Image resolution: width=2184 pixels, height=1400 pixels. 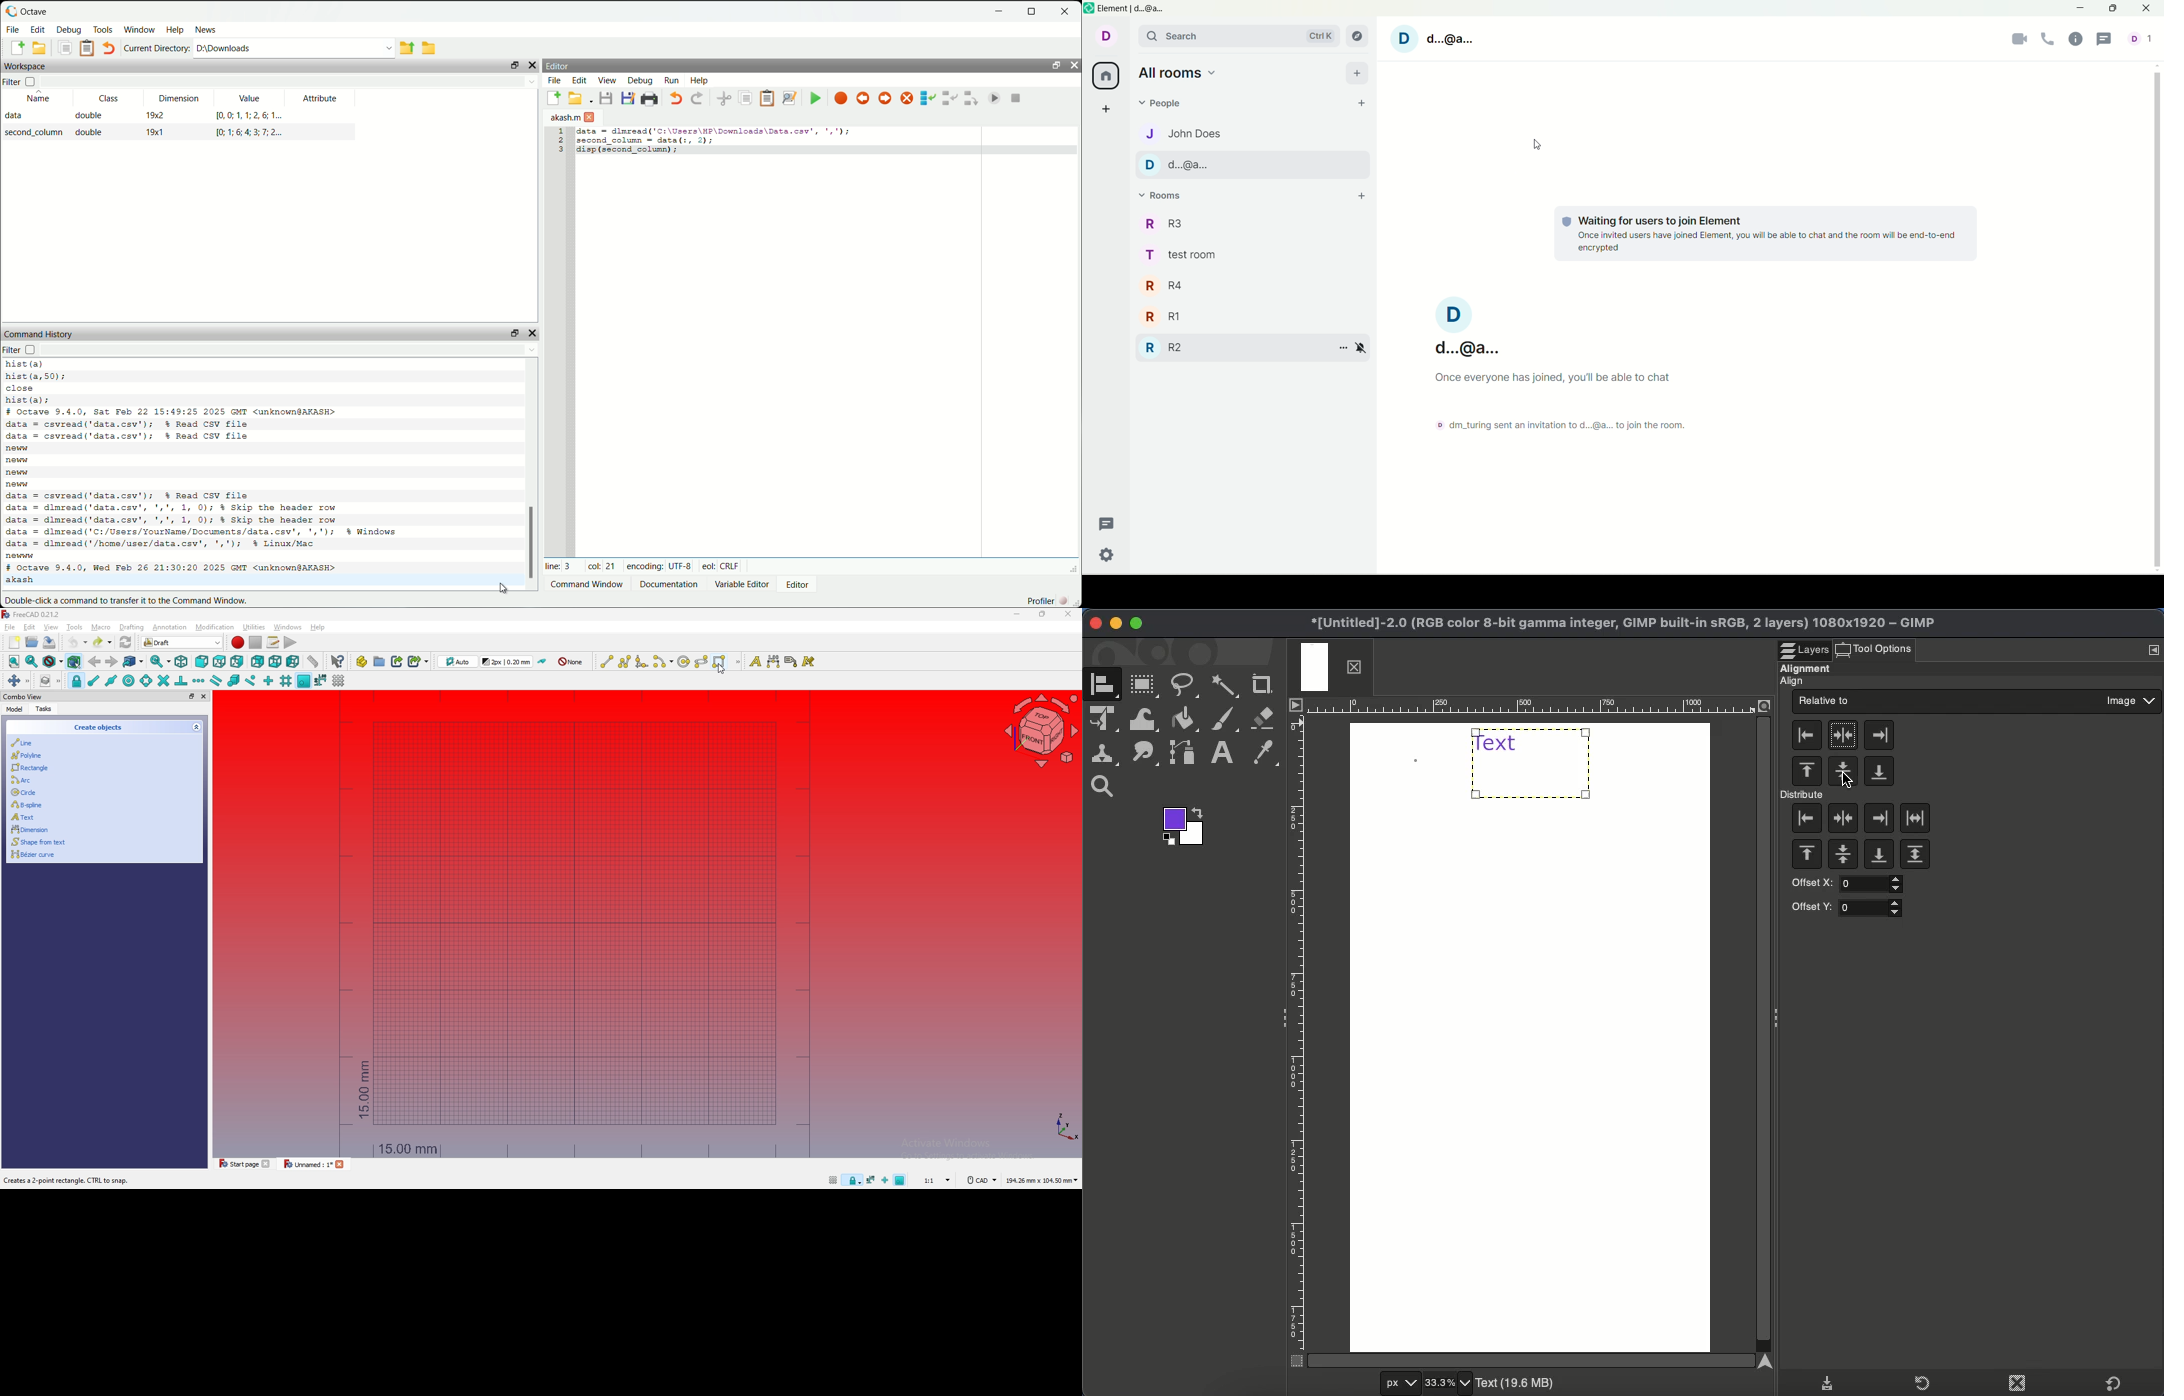 I want to click on voice call, so click(x=2050, y=39).